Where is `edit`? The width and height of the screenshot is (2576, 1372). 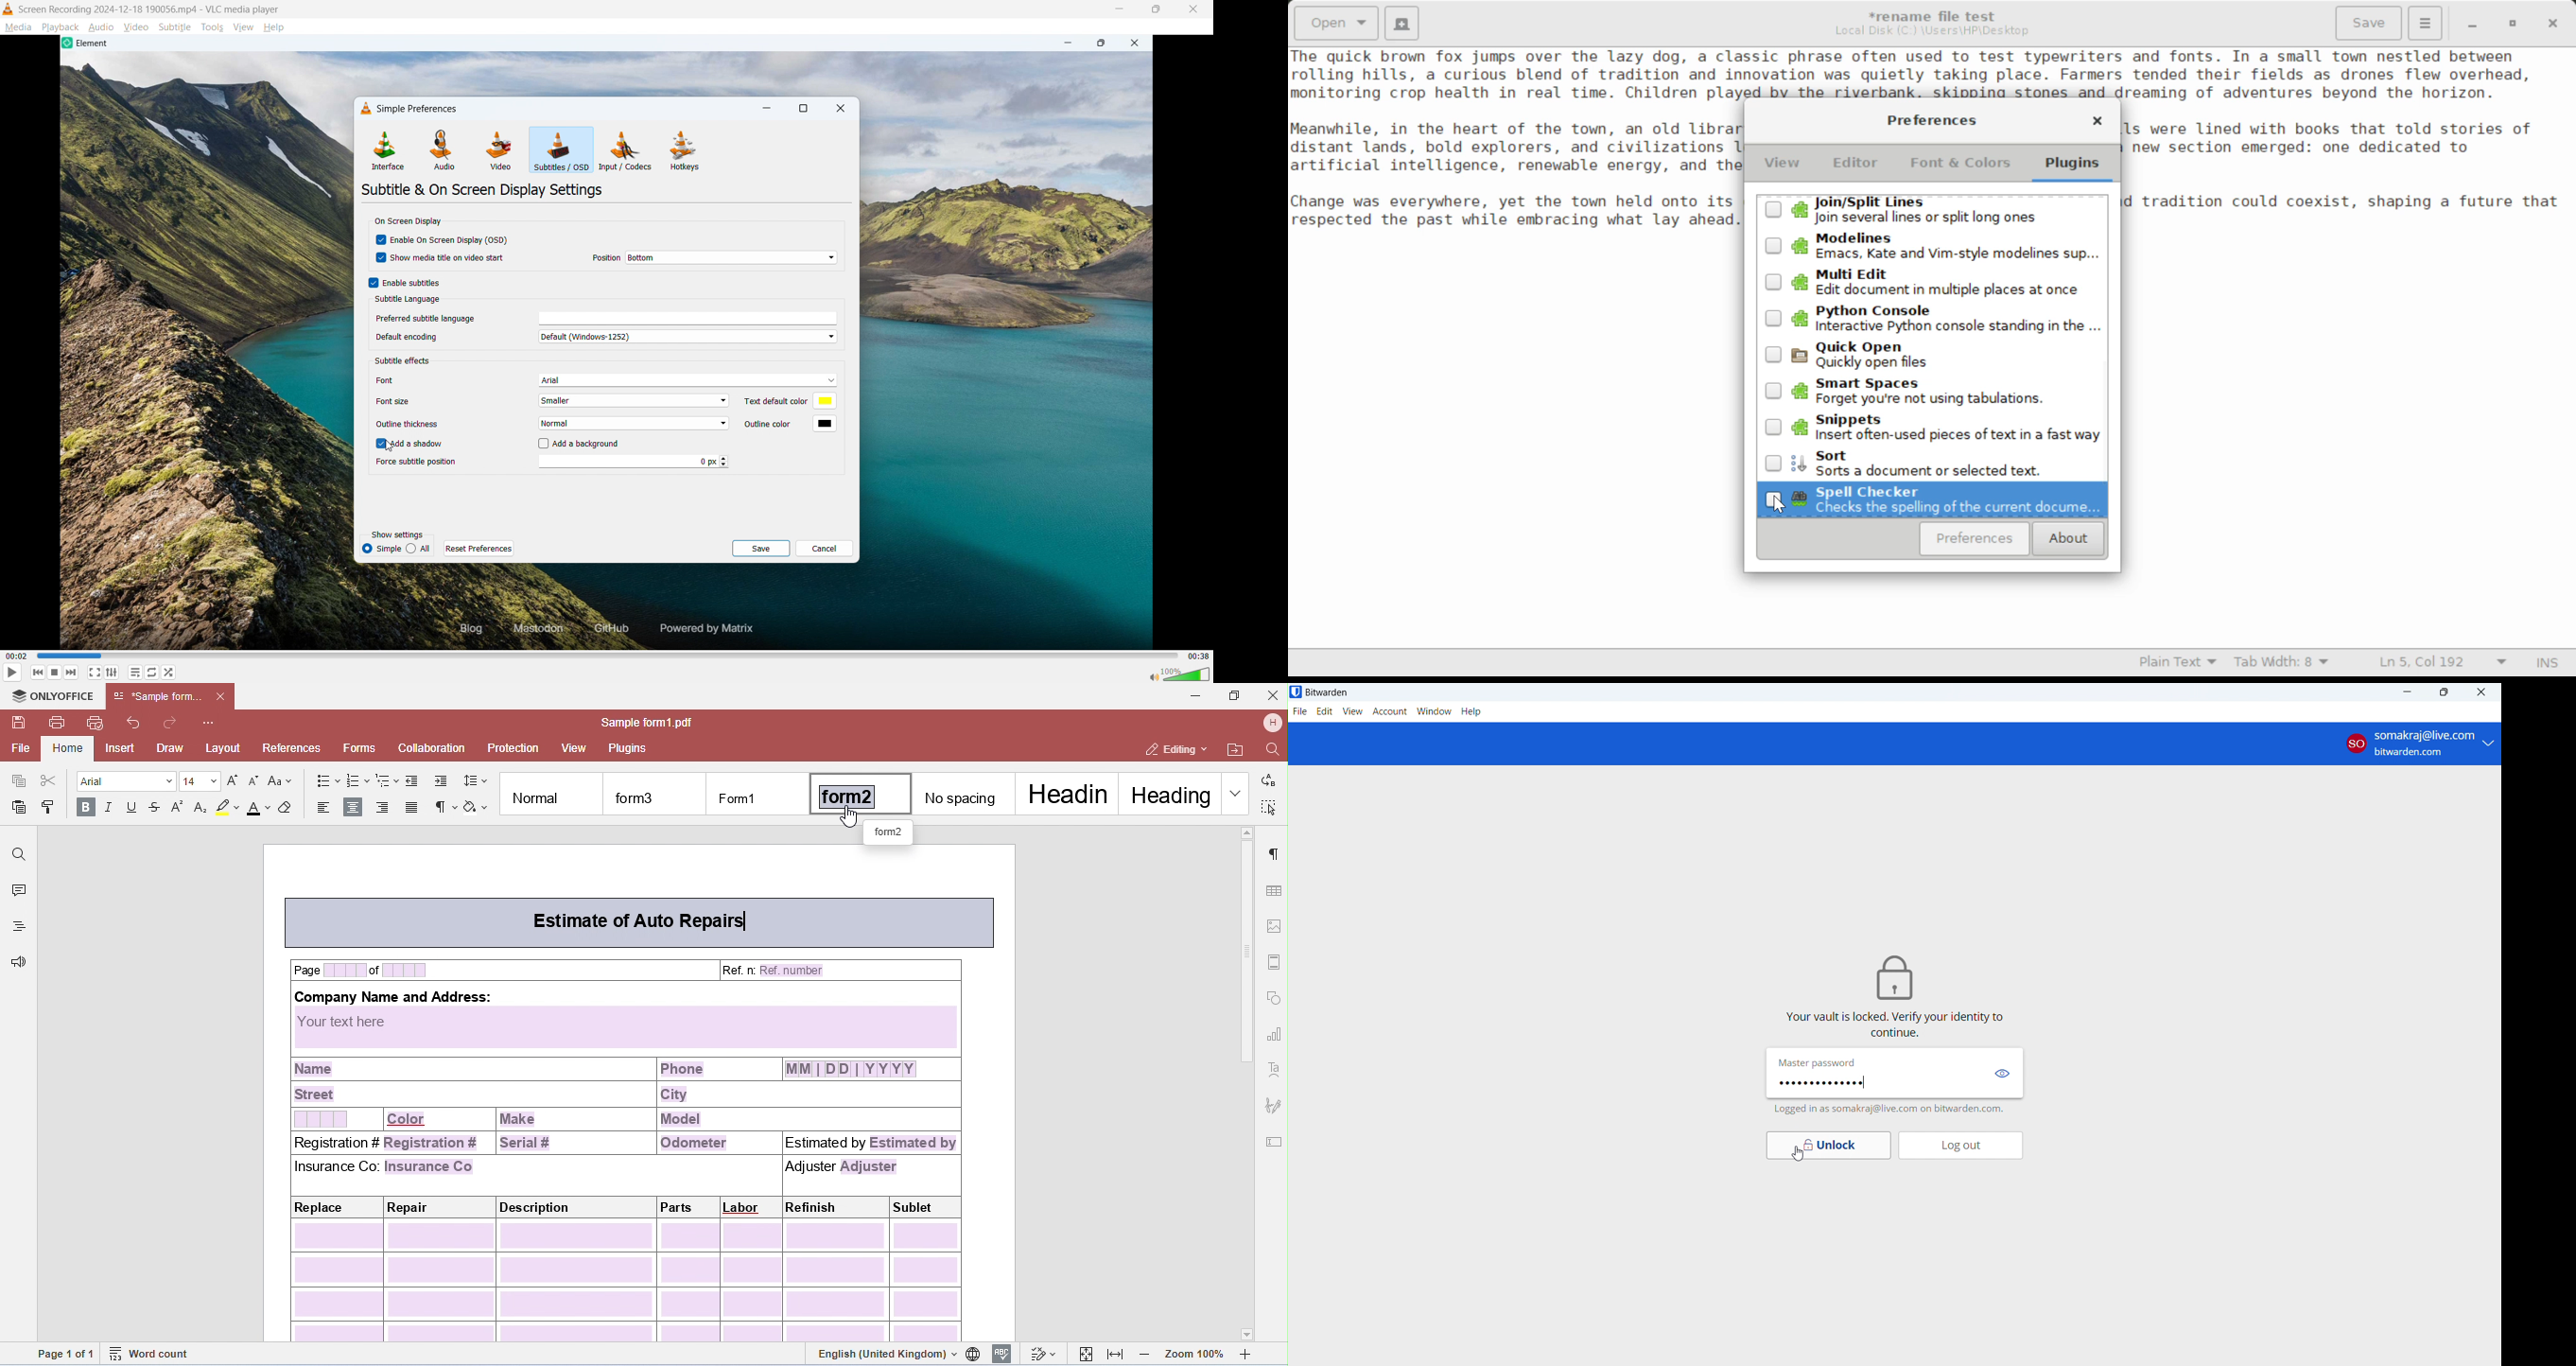 edit is located at coordinates (1325, 711).